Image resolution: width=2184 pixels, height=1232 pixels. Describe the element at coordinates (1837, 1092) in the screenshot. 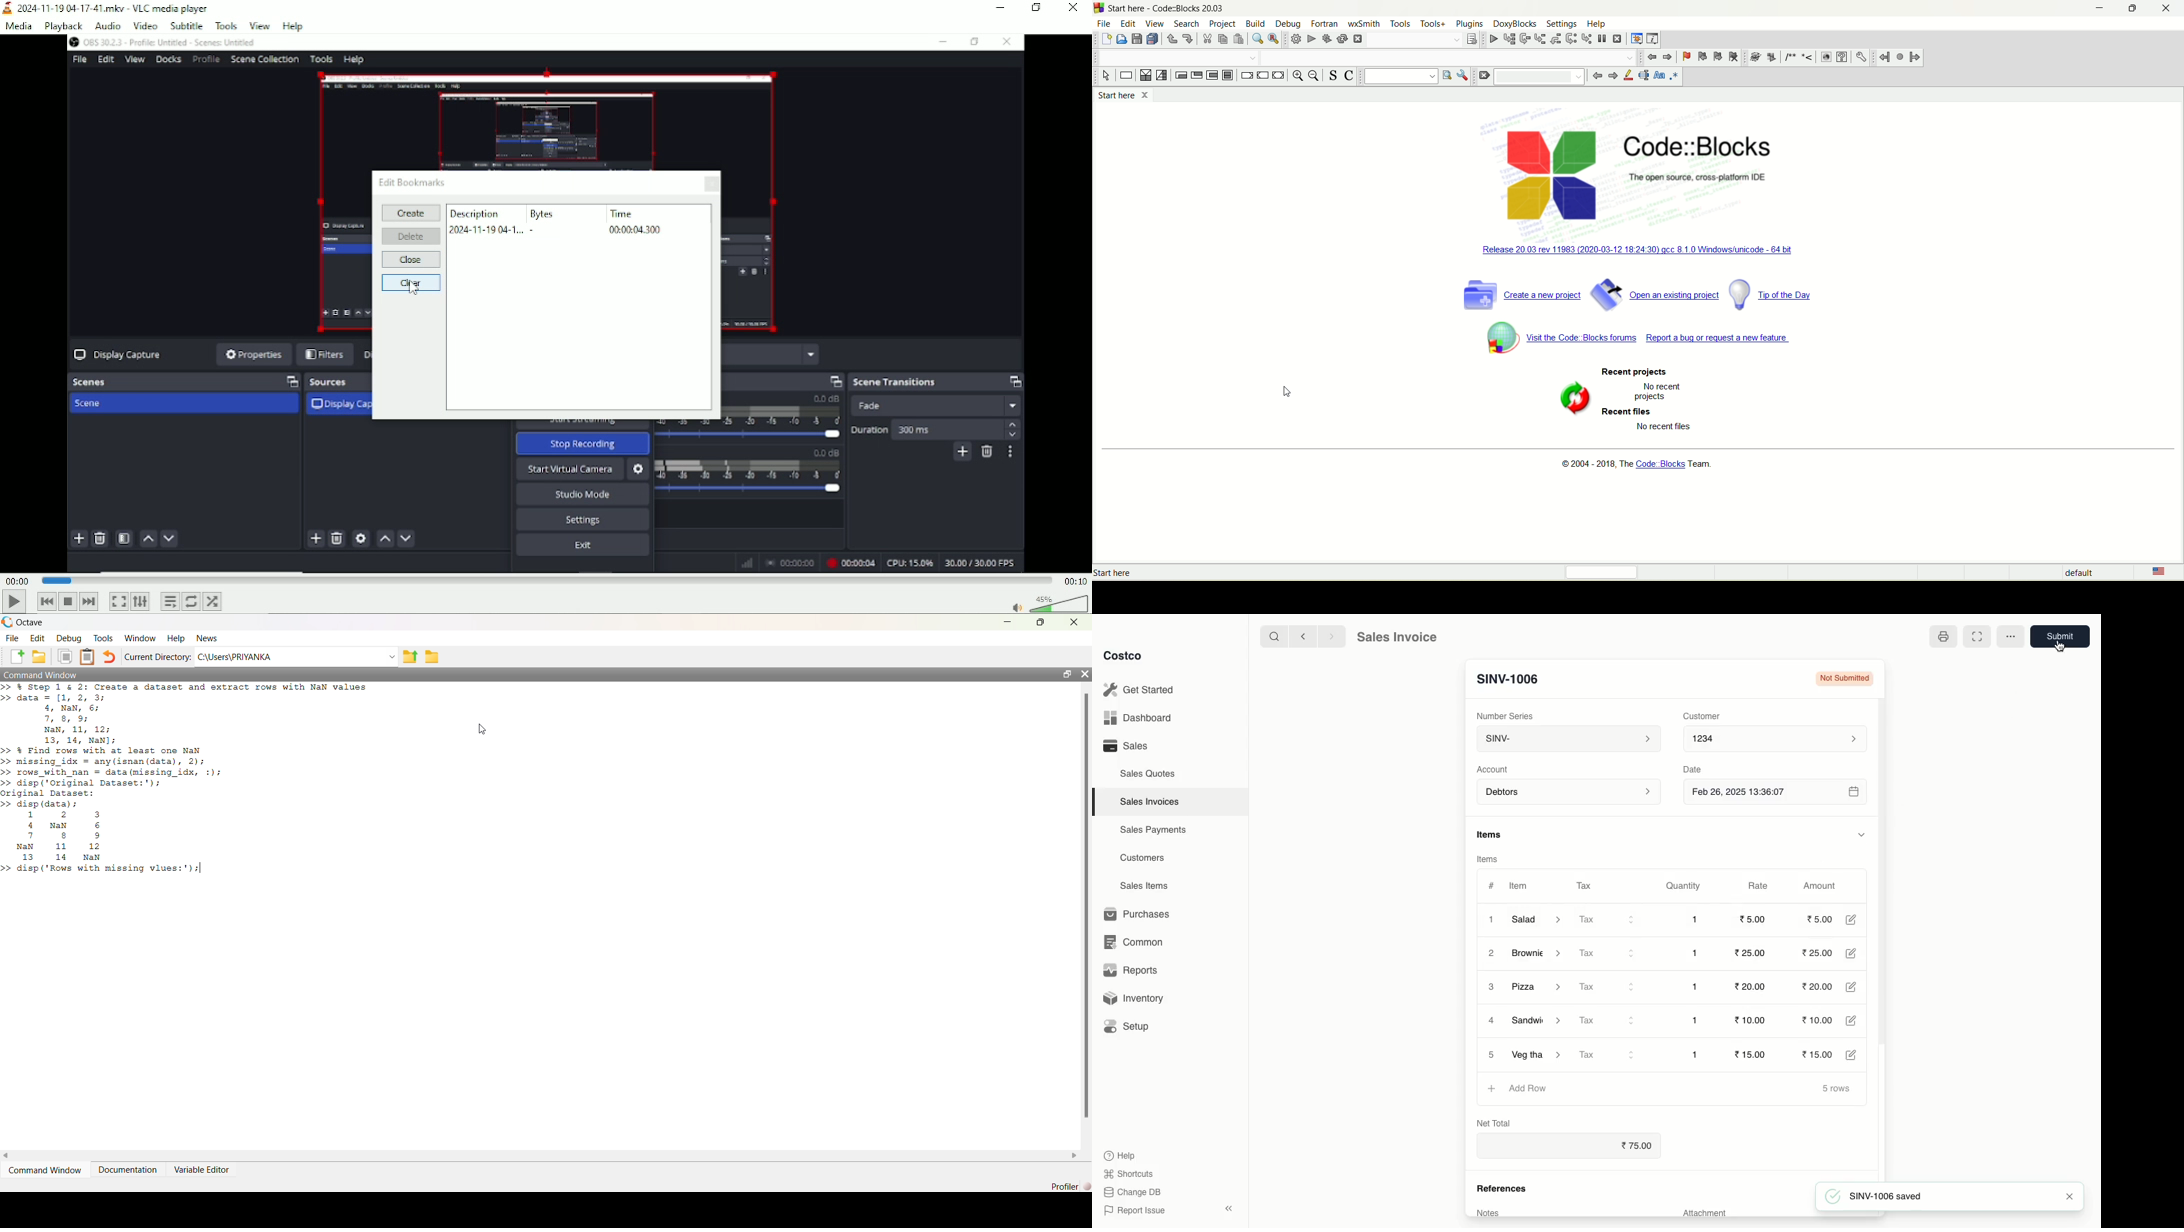

I see `5 rows` at that location.